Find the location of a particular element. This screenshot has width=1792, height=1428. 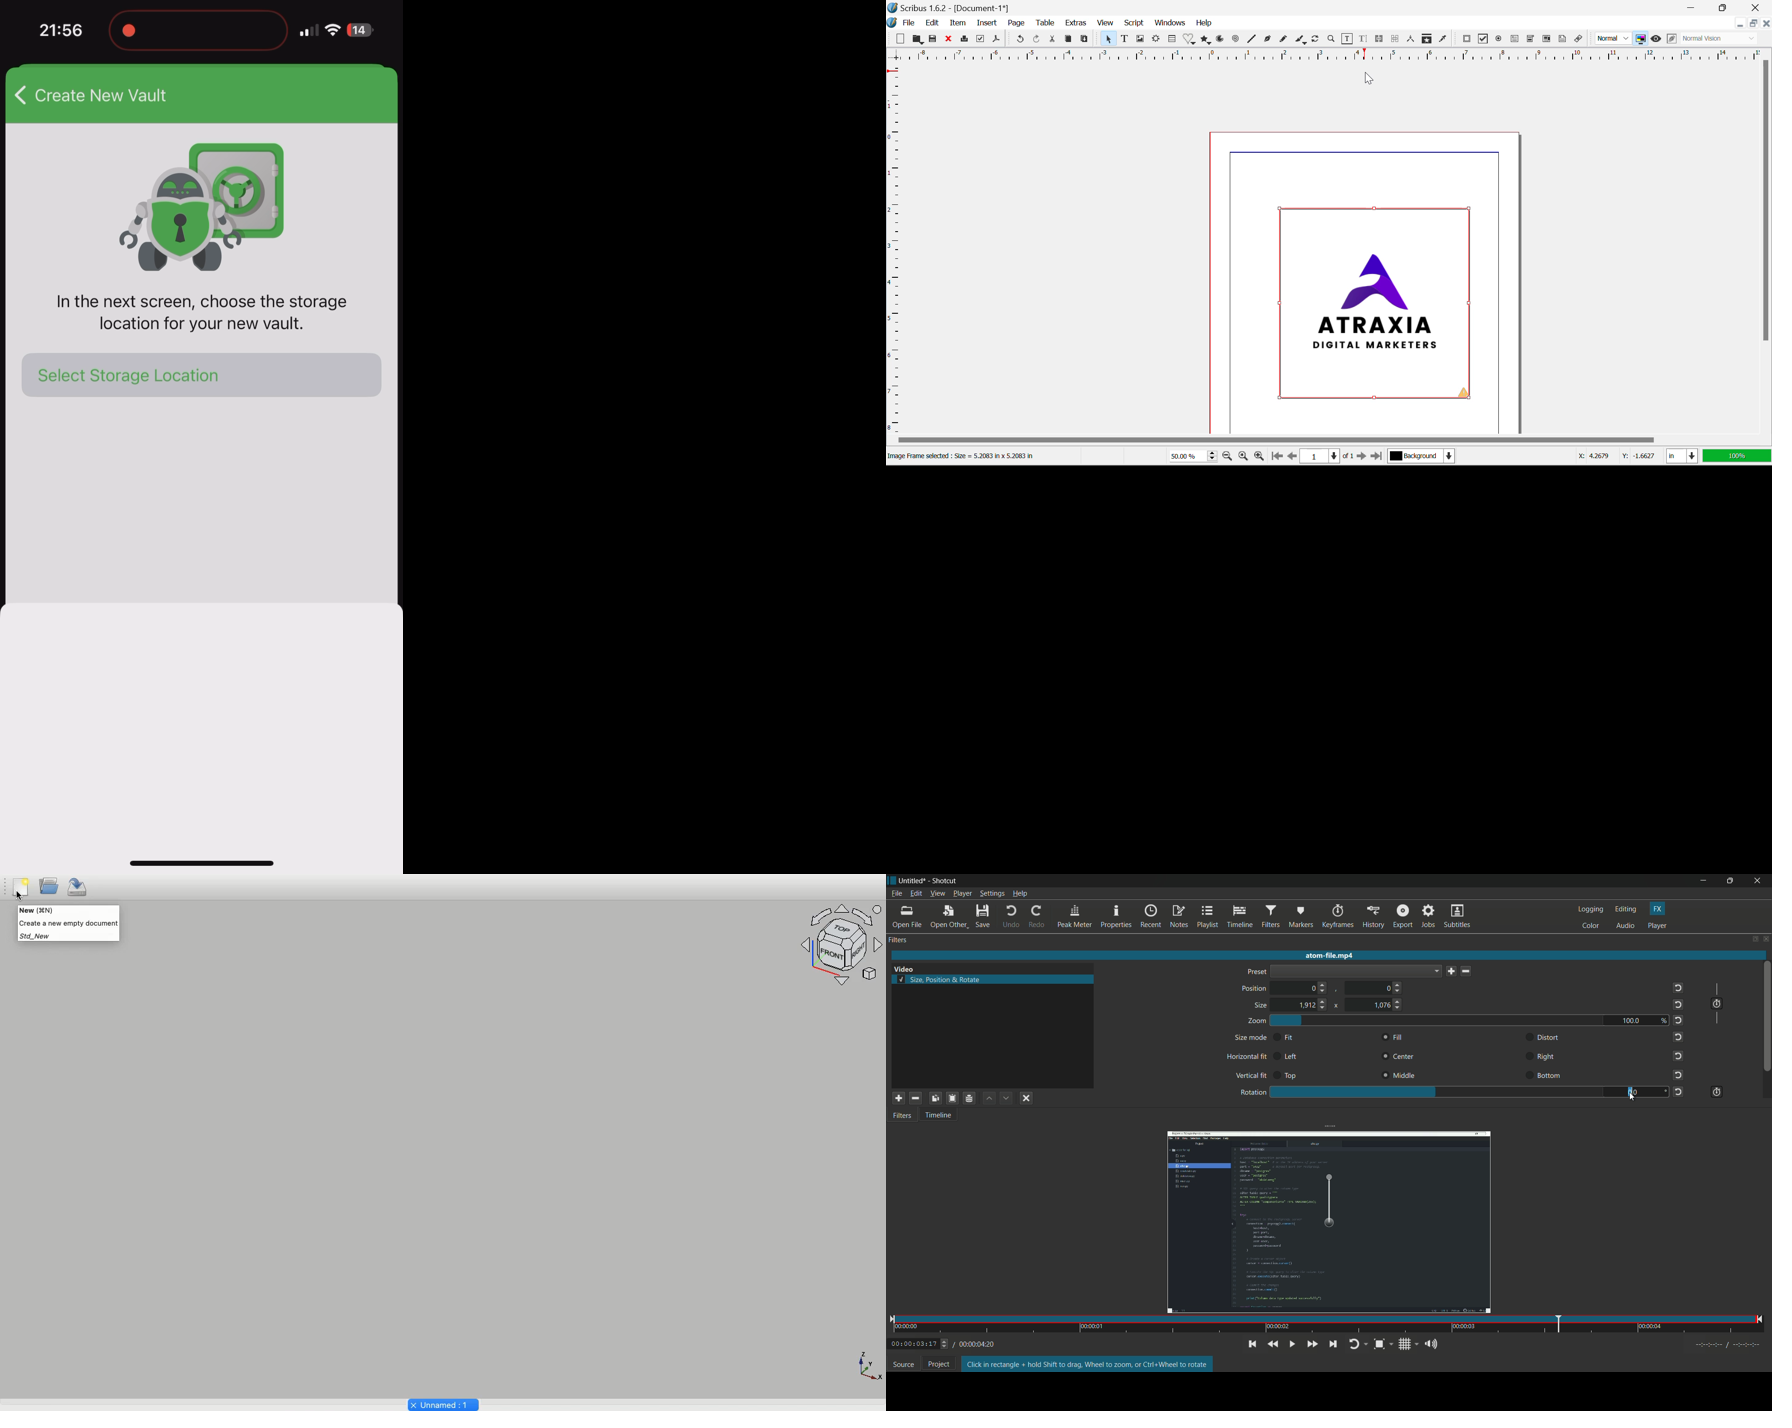

timeline is located at coordinates (937, 1114).